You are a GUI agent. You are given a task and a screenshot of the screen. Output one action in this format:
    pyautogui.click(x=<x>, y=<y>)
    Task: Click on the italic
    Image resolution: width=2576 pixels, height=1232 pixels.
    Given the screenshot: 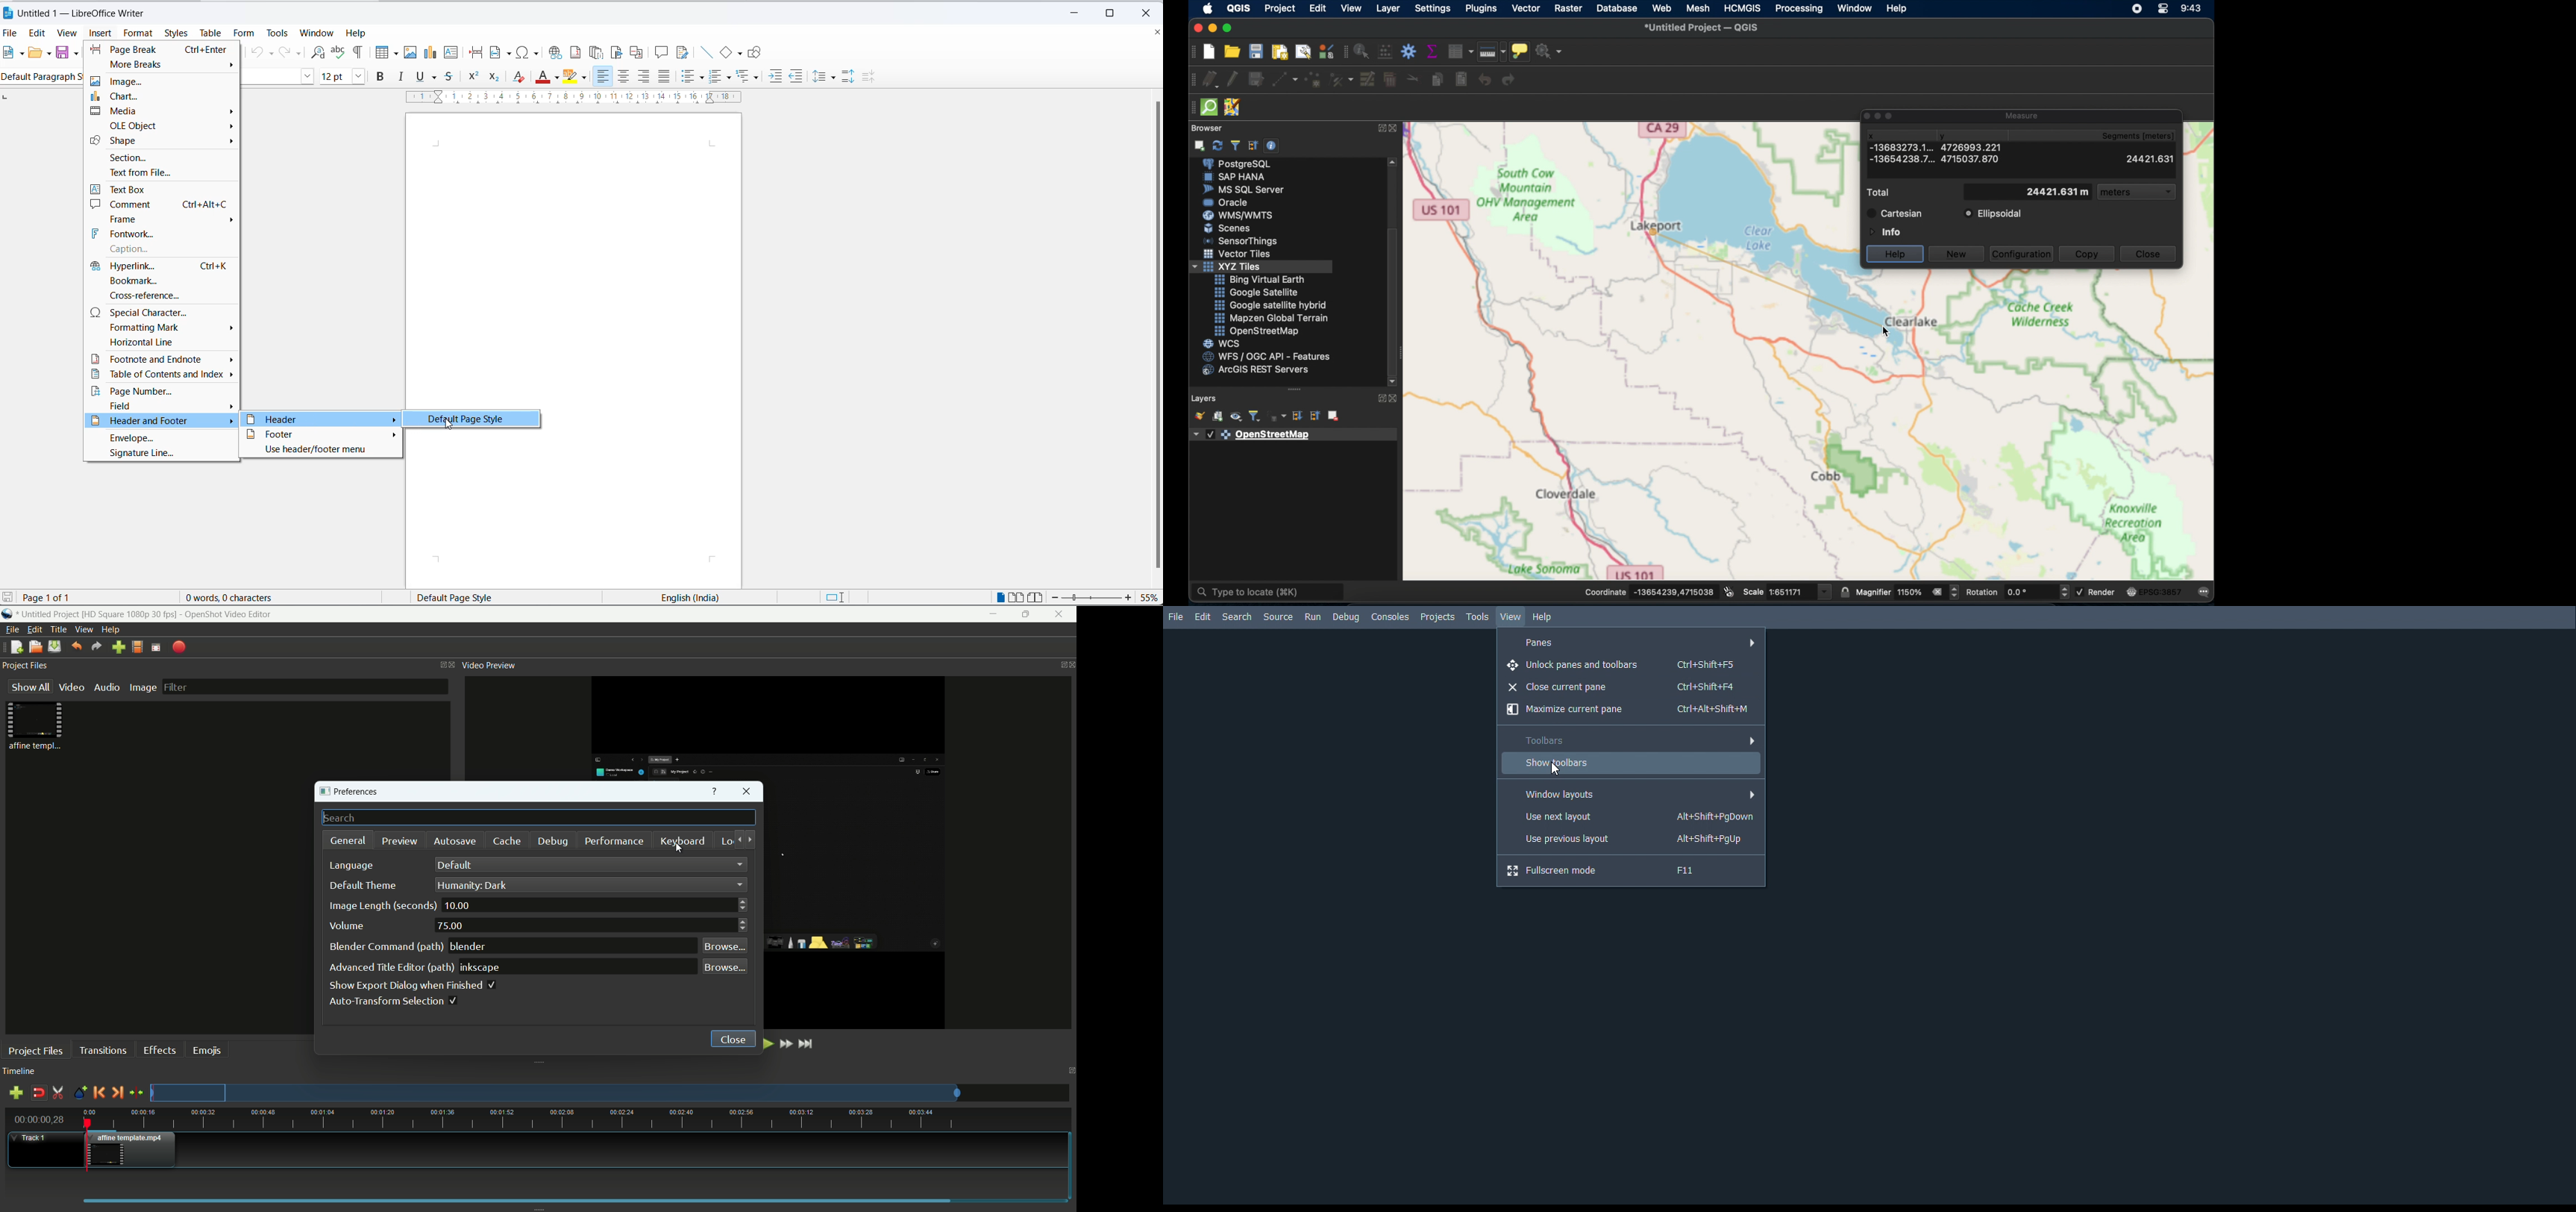 What is the action you would take?
    pyautogui.click(x=403, y=77)
    